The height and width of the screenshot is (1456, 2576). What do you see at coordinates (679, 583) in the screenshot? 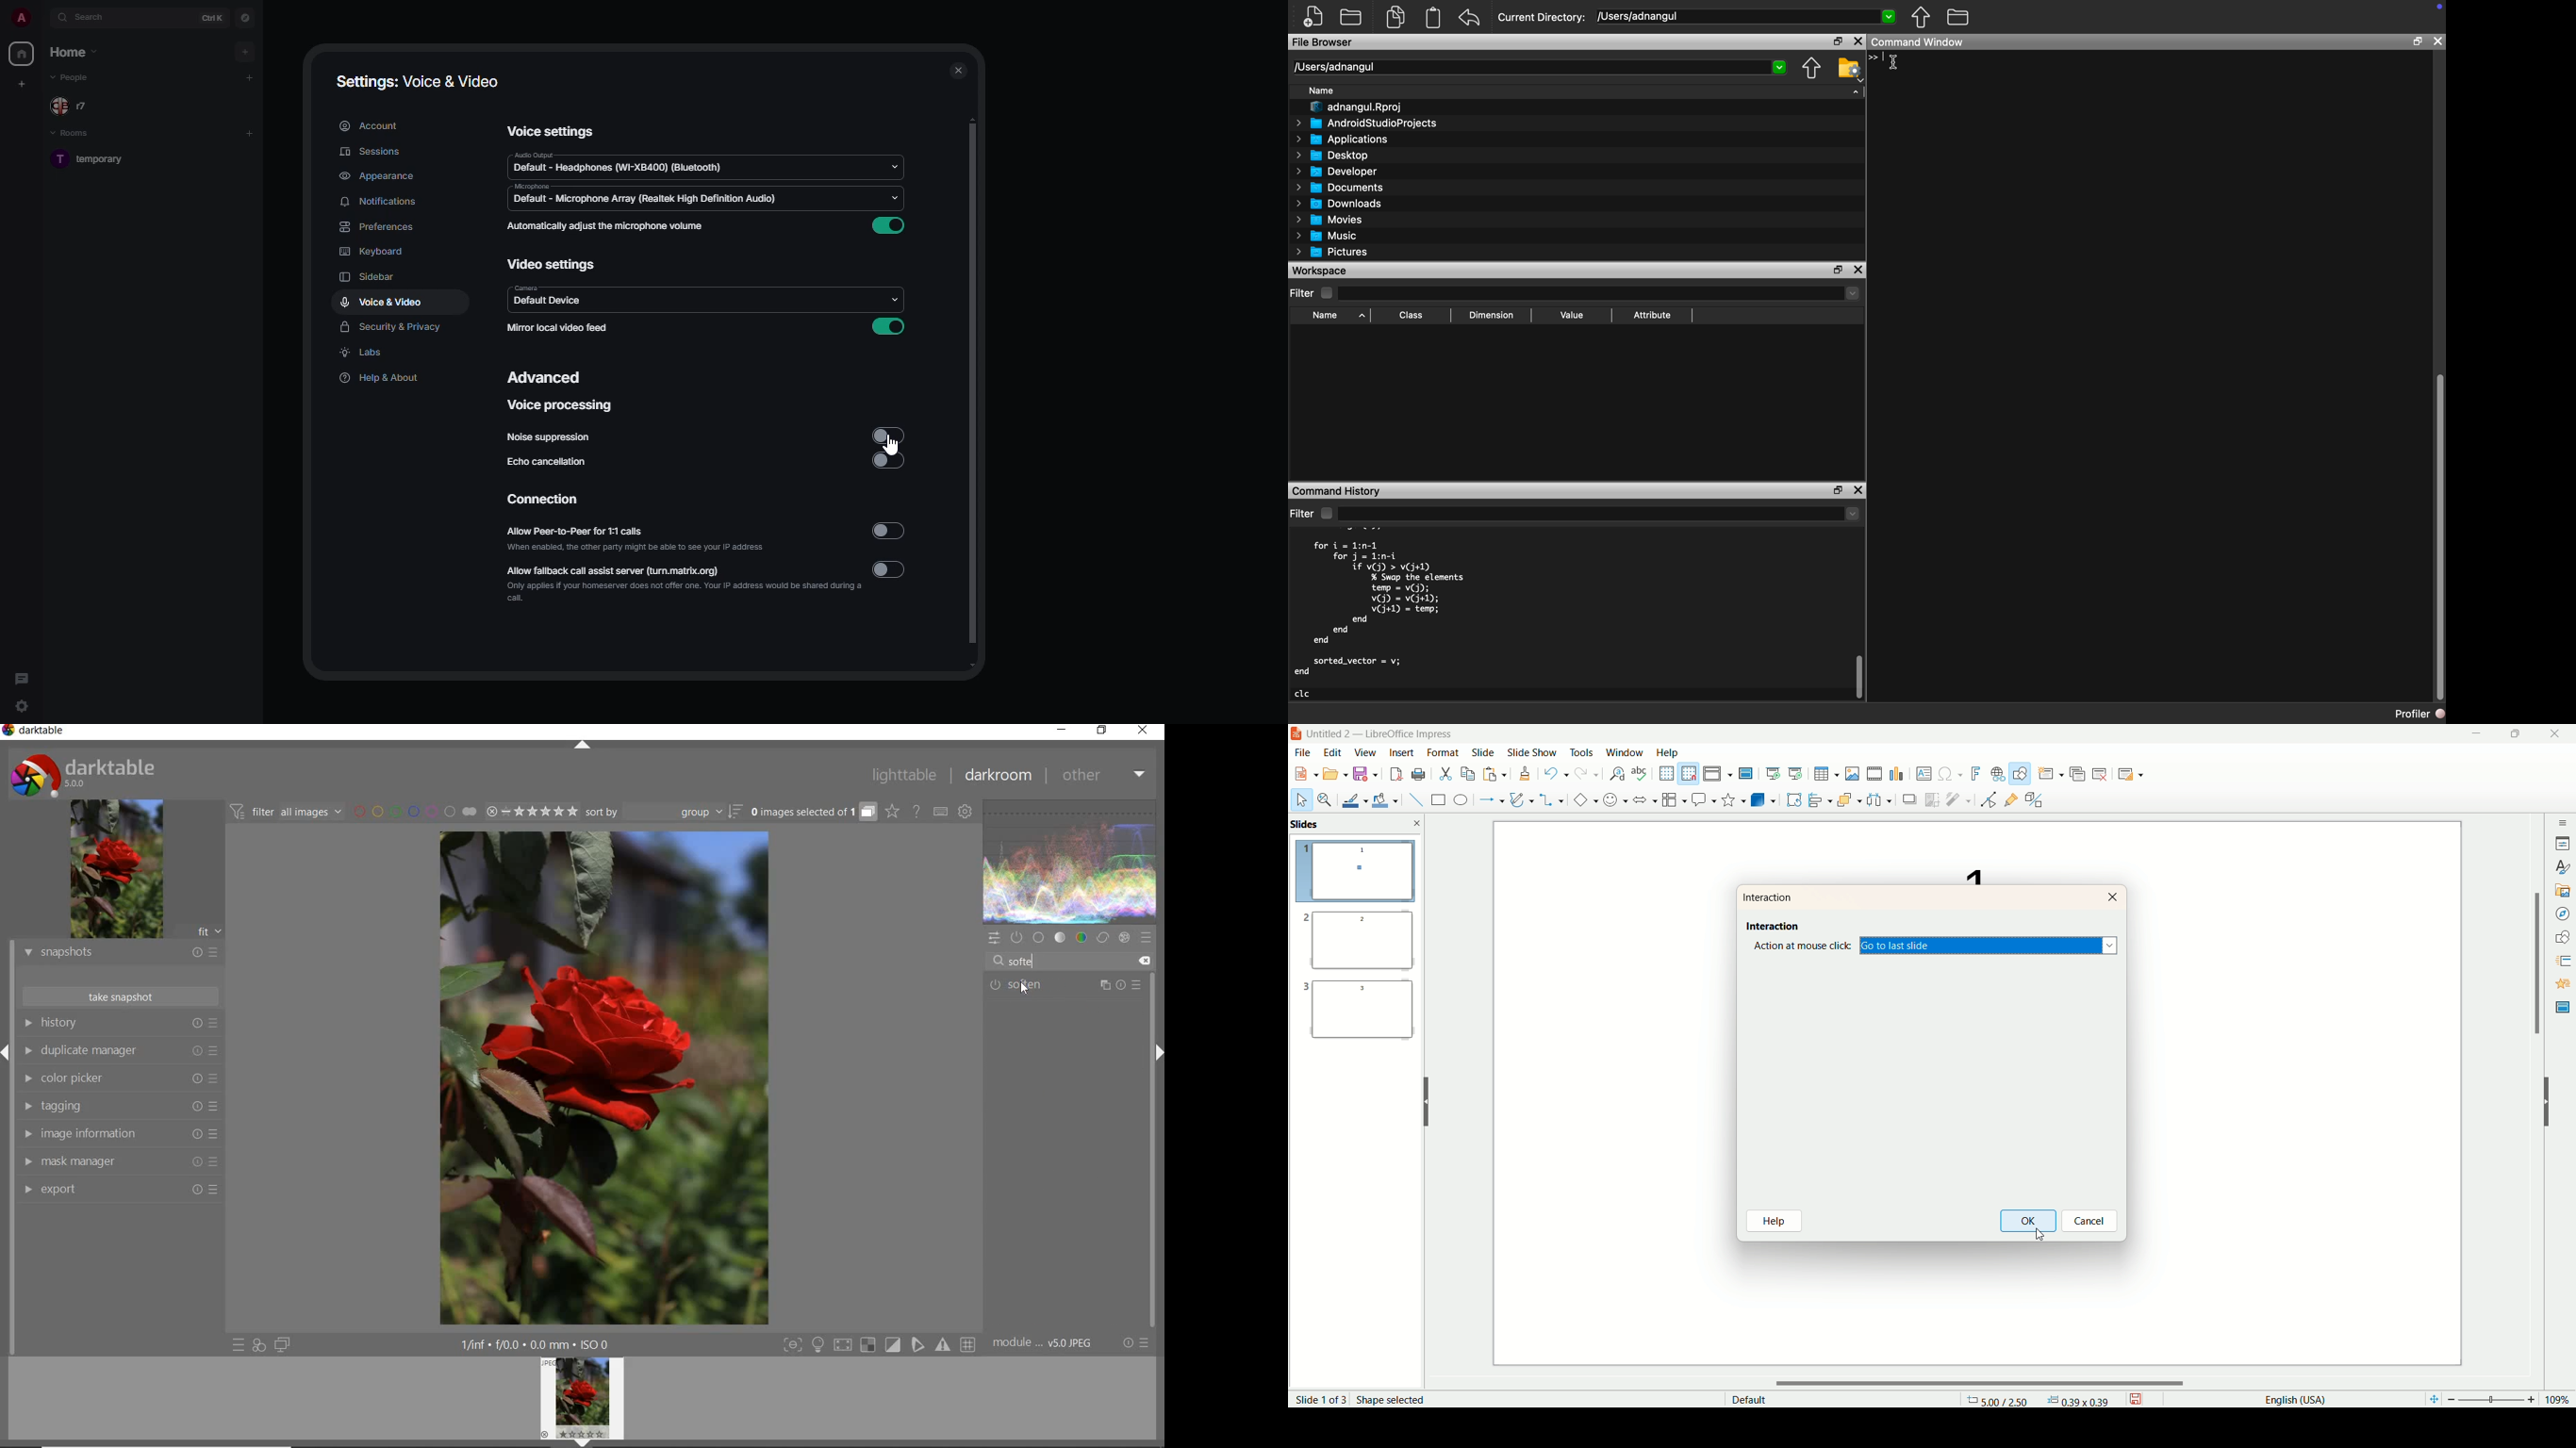
I see `allow fallback call assist server` at bounding box center [679, 583].